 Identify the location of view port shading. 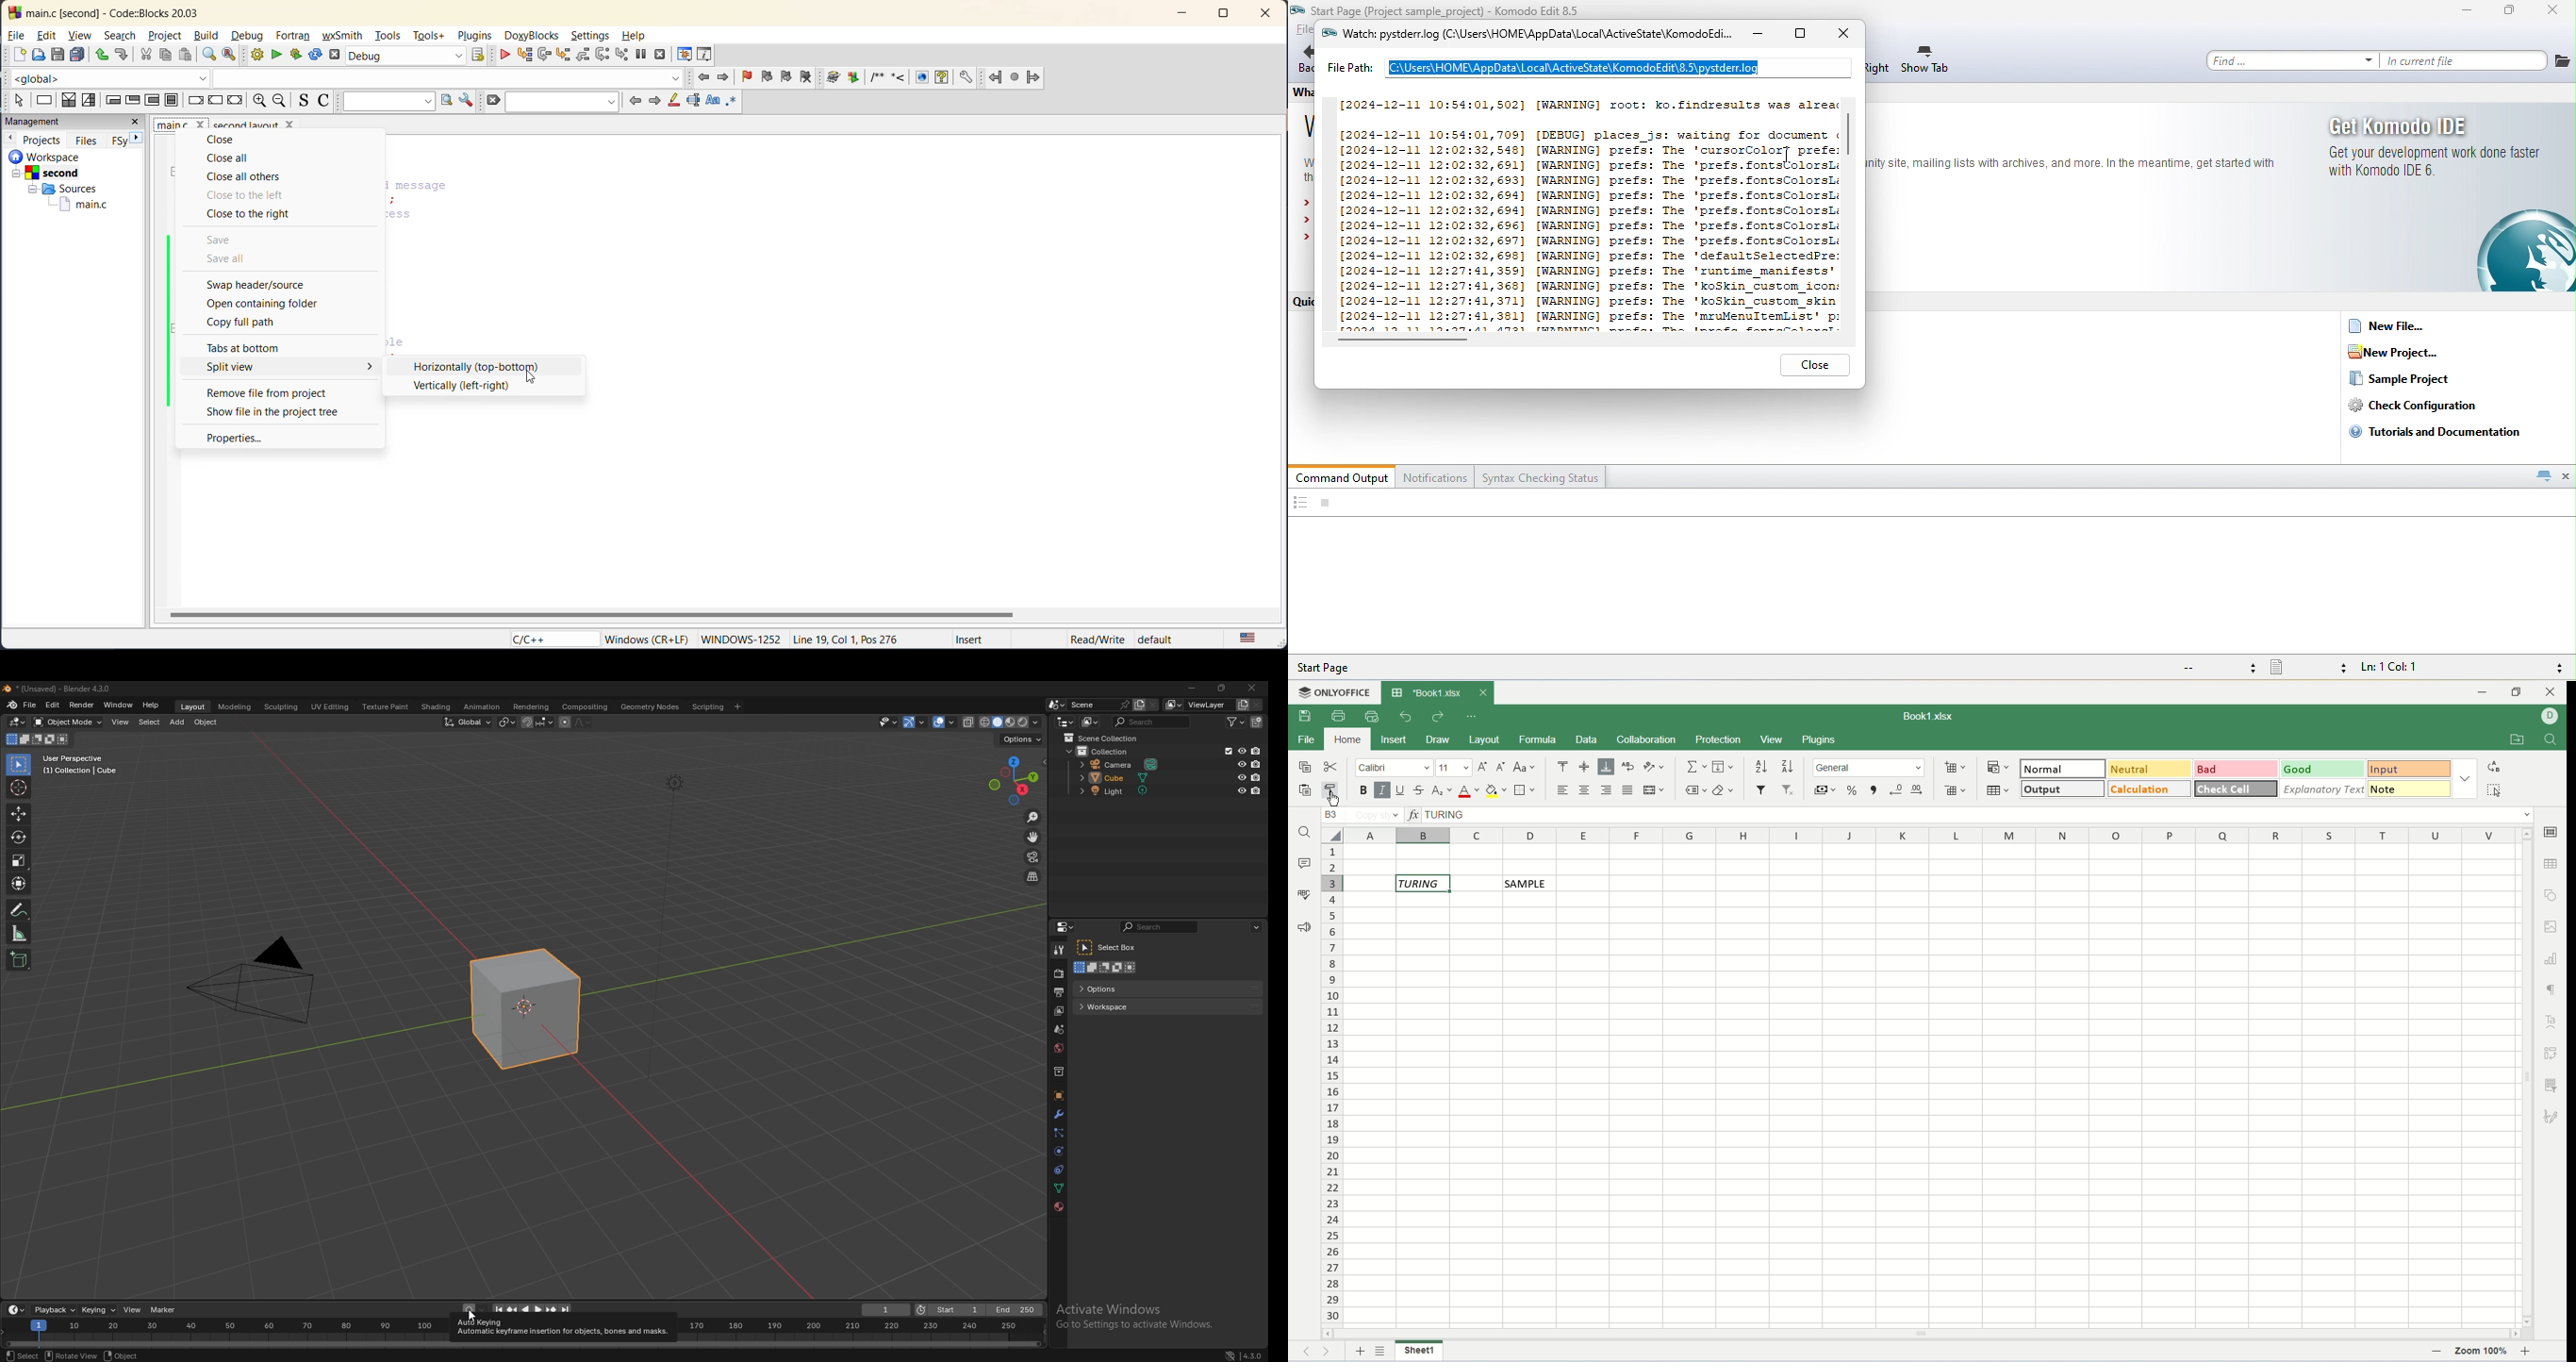
(1012, 722).